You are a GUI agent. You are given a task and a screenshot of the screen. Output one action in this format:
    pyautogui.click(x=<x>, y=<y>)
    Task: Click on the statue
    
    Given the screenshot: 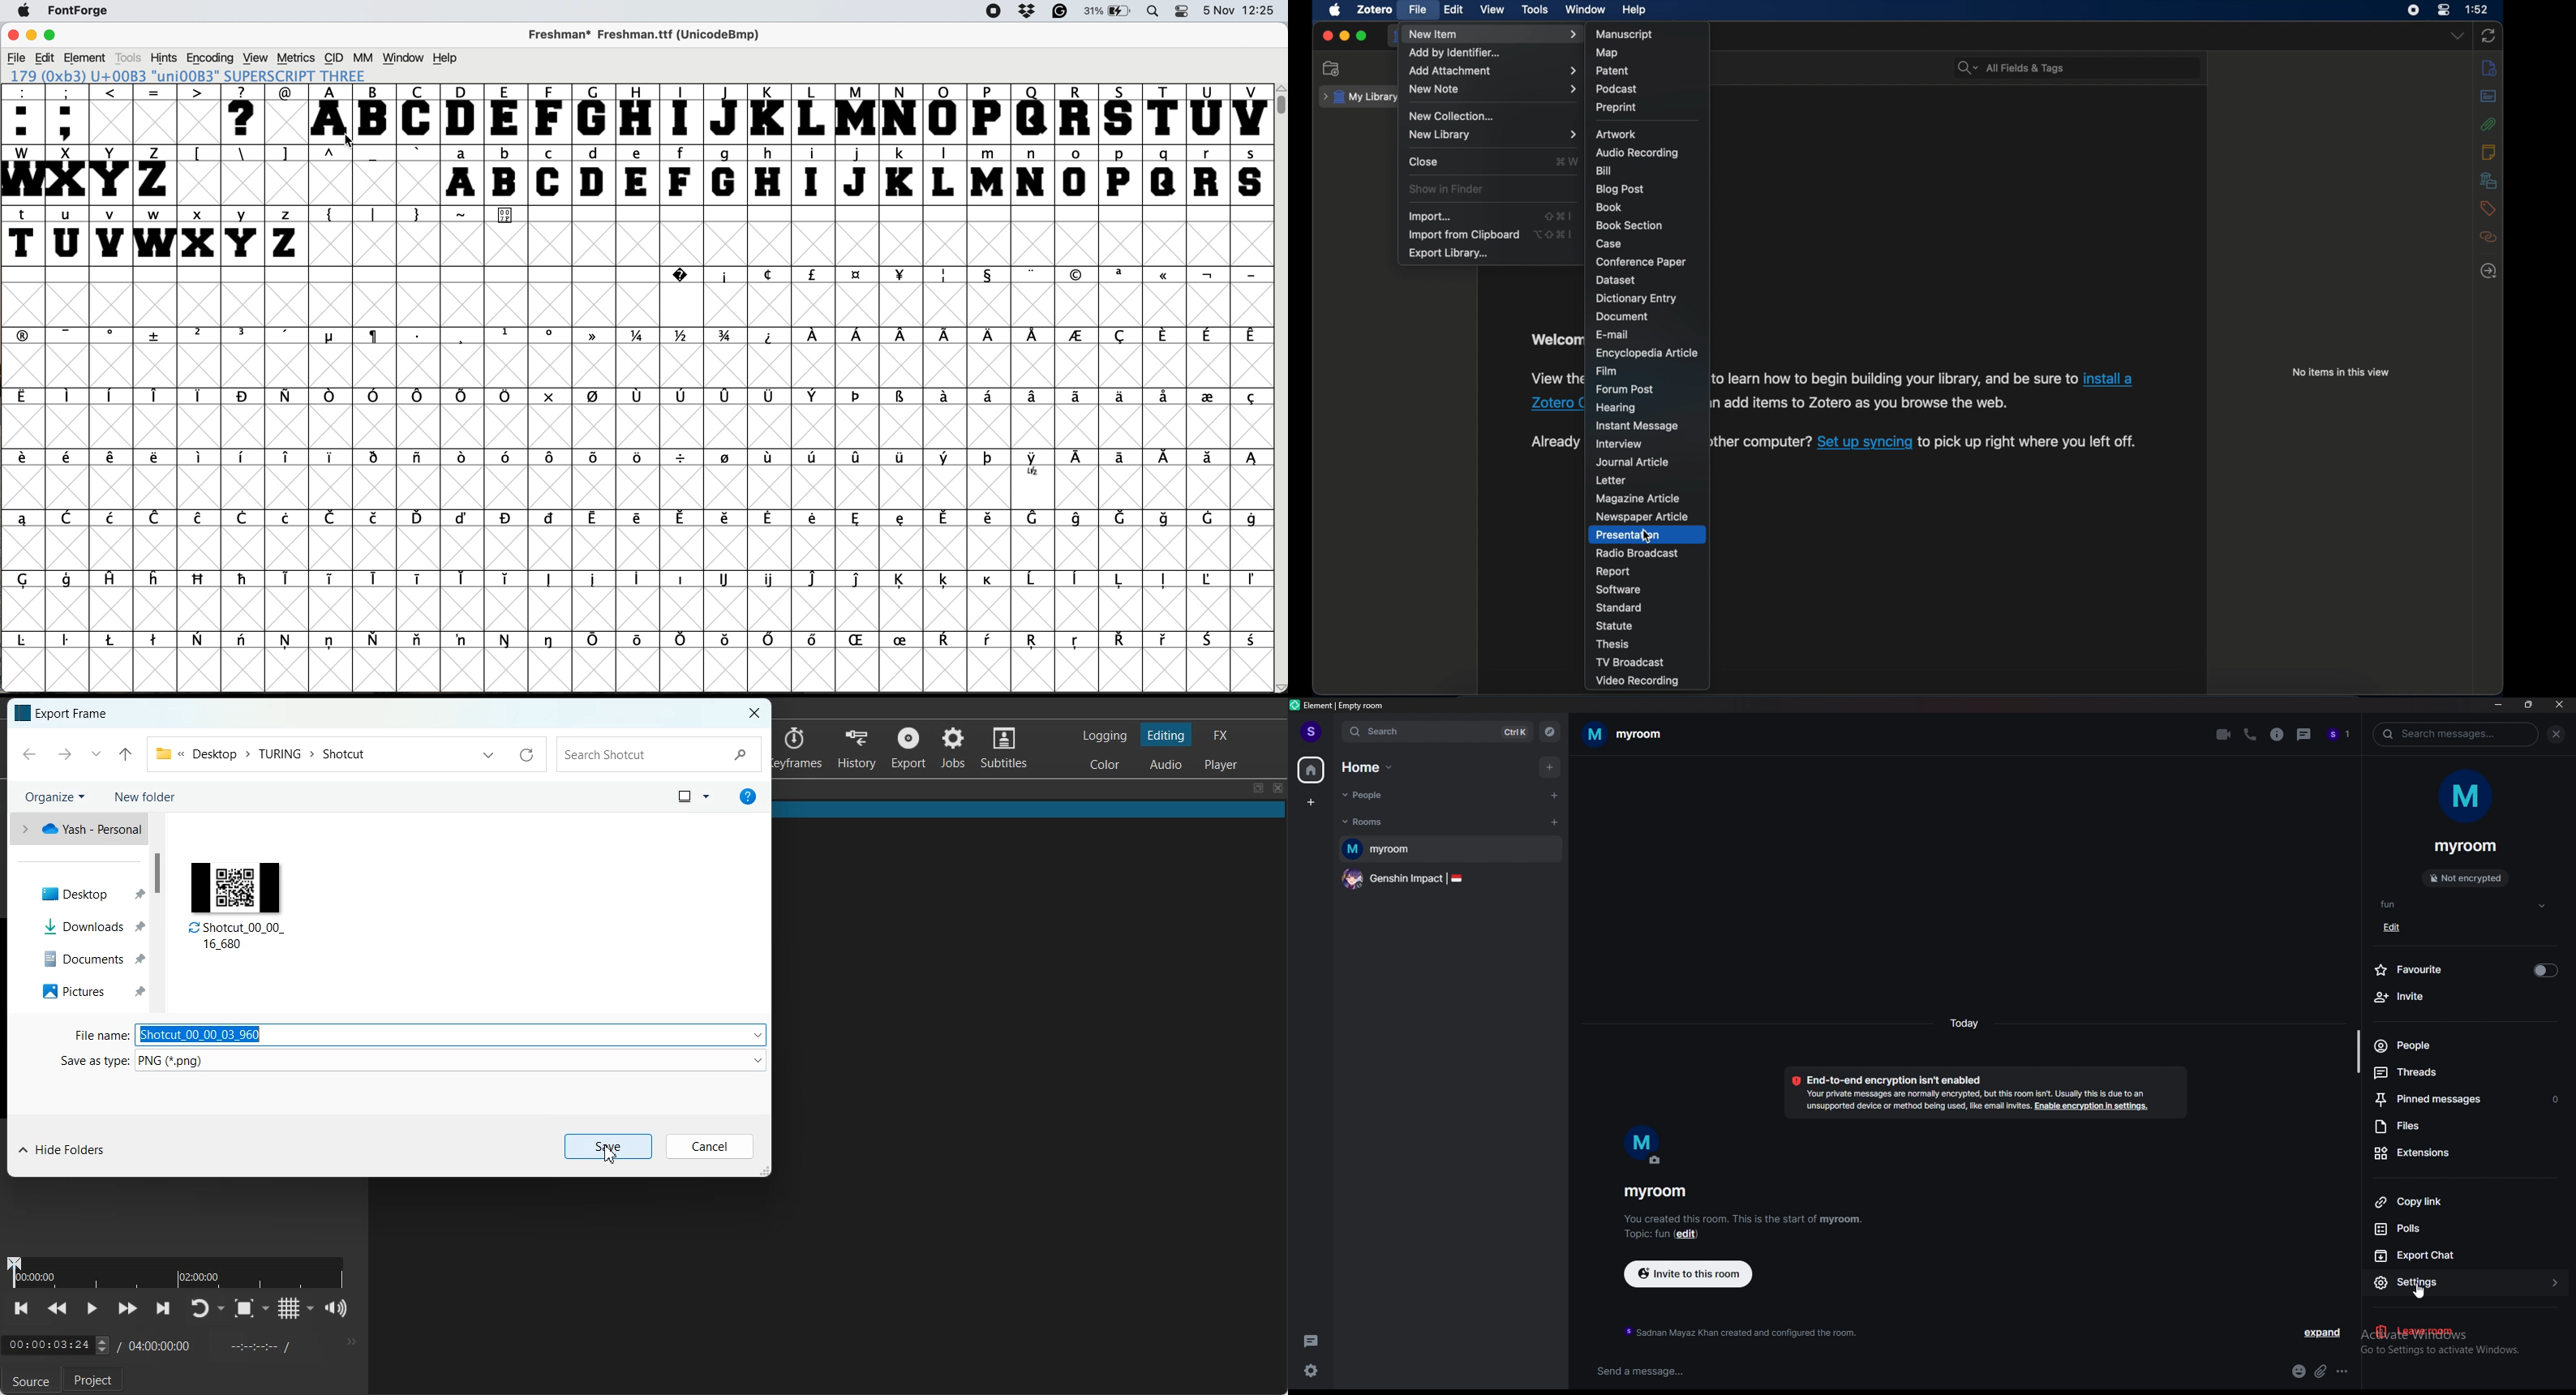 What is the action you would take?
    pyautogui.click(x=1616, y=625)
    